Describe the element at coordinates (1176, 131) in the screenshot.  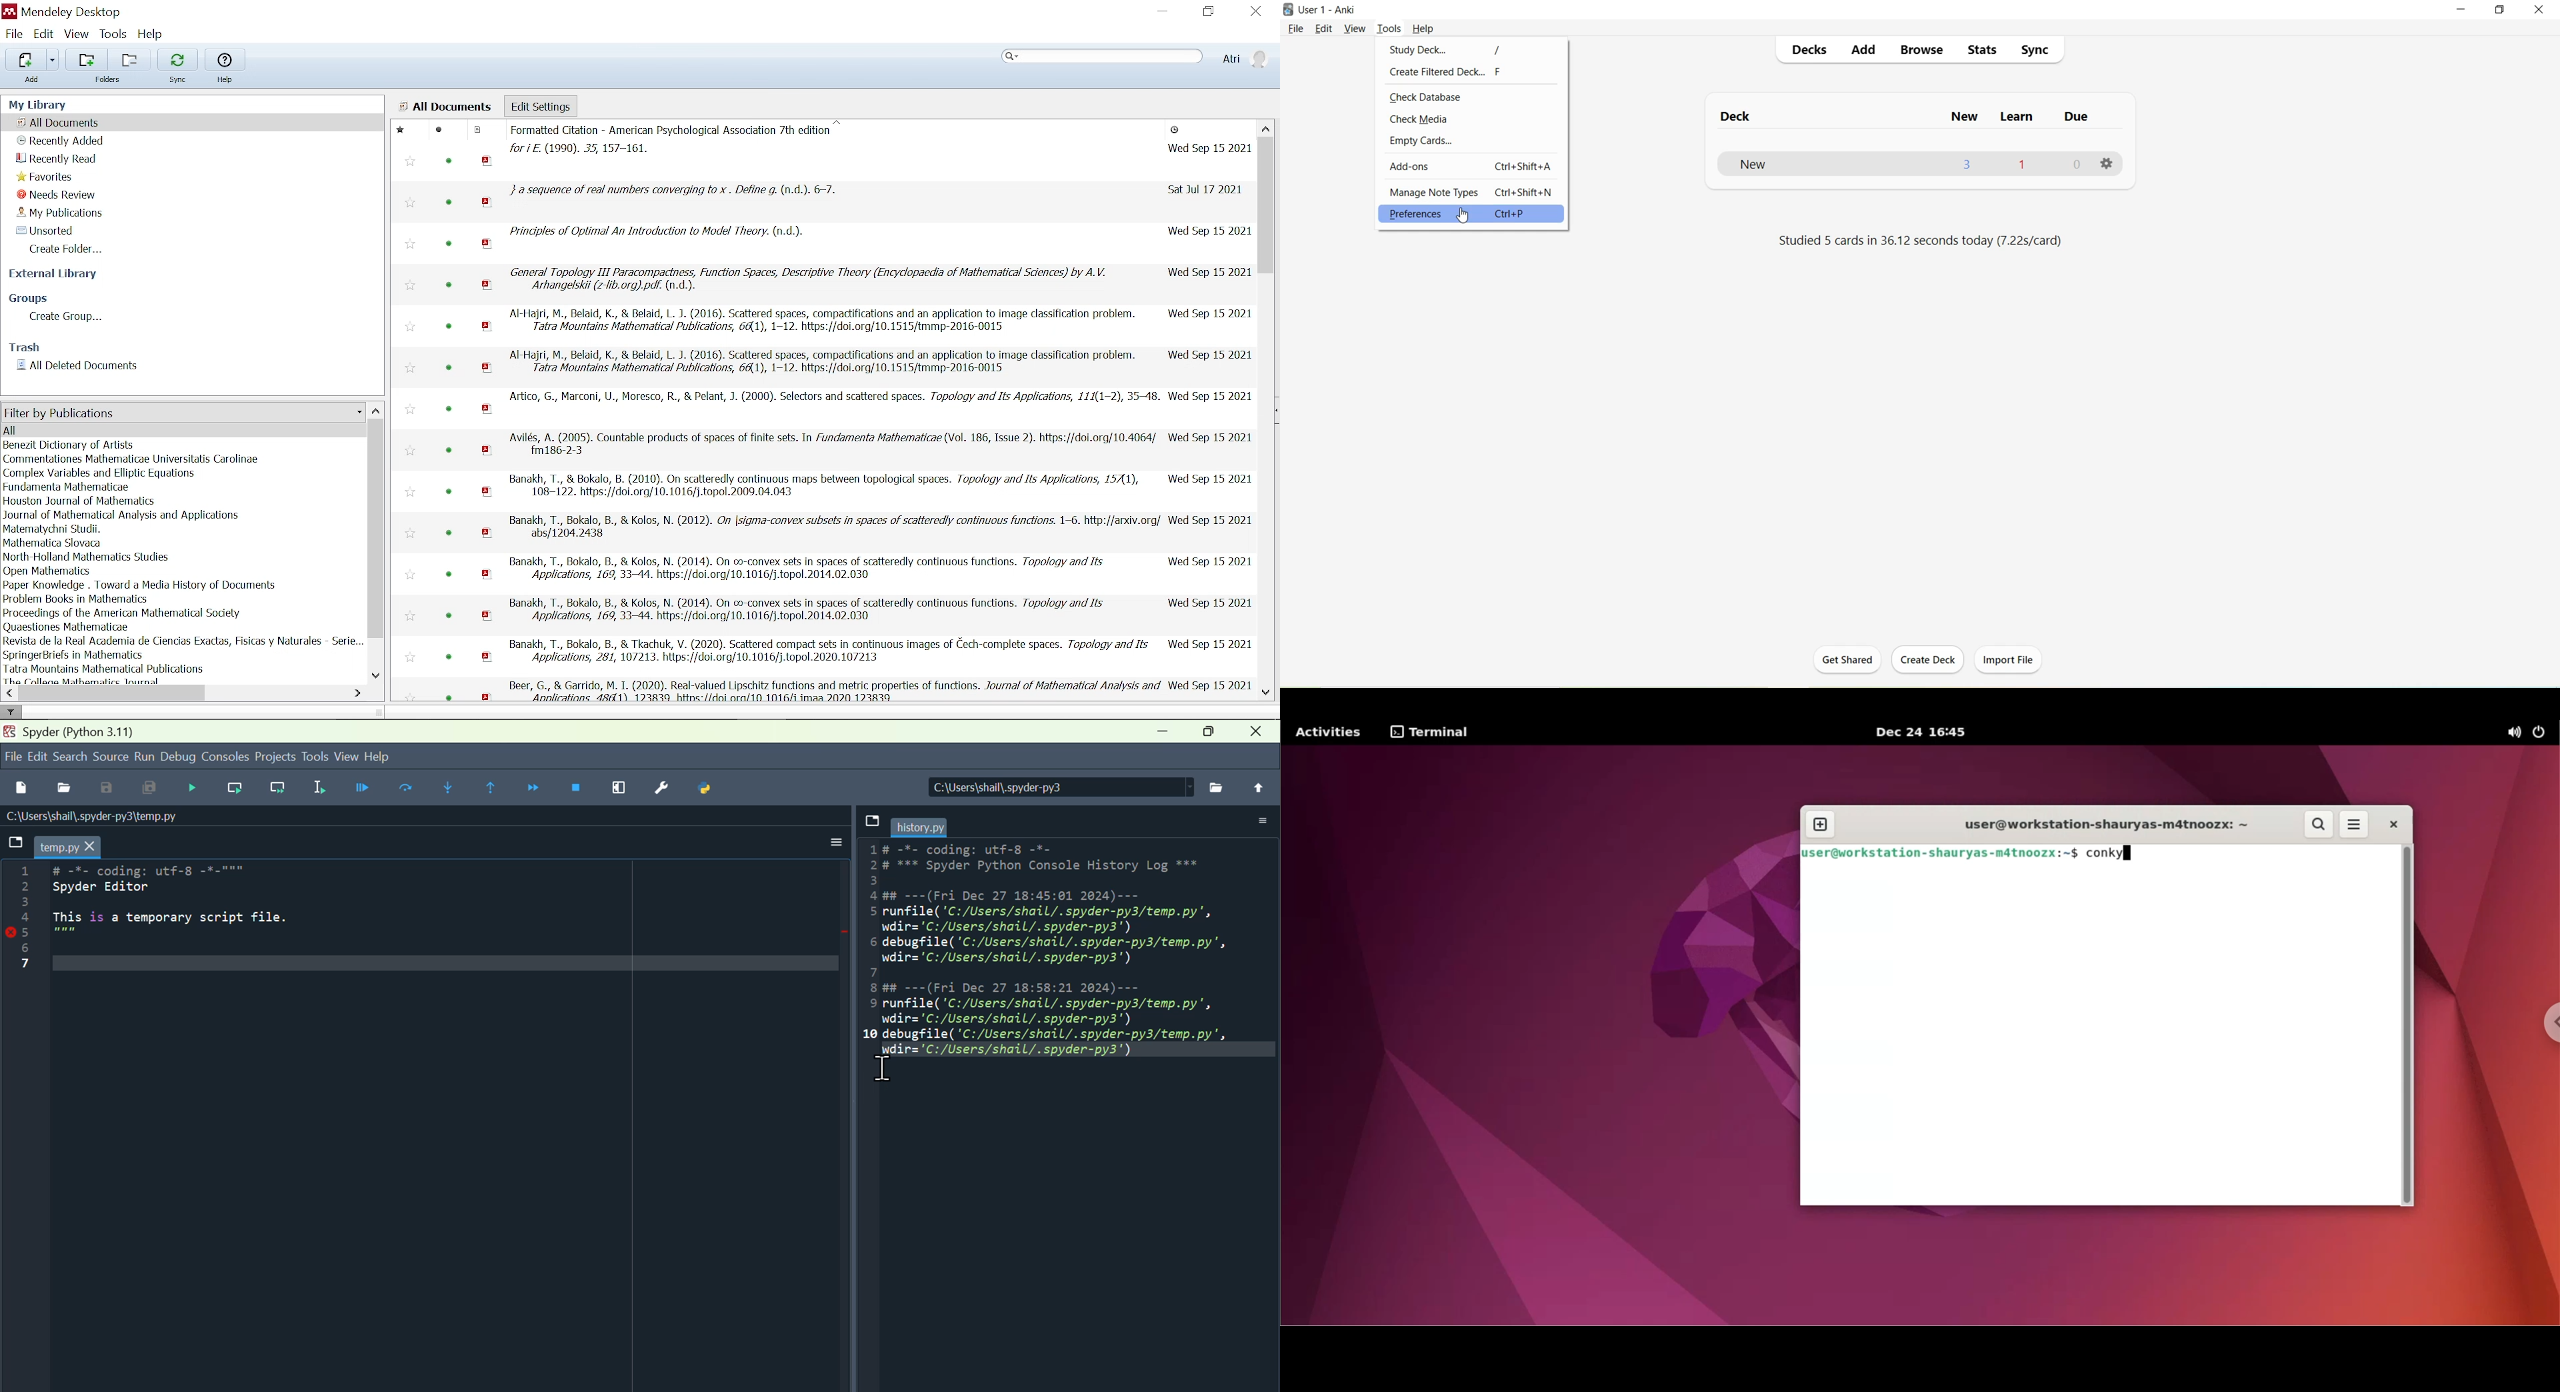
I see `date time` at that location.